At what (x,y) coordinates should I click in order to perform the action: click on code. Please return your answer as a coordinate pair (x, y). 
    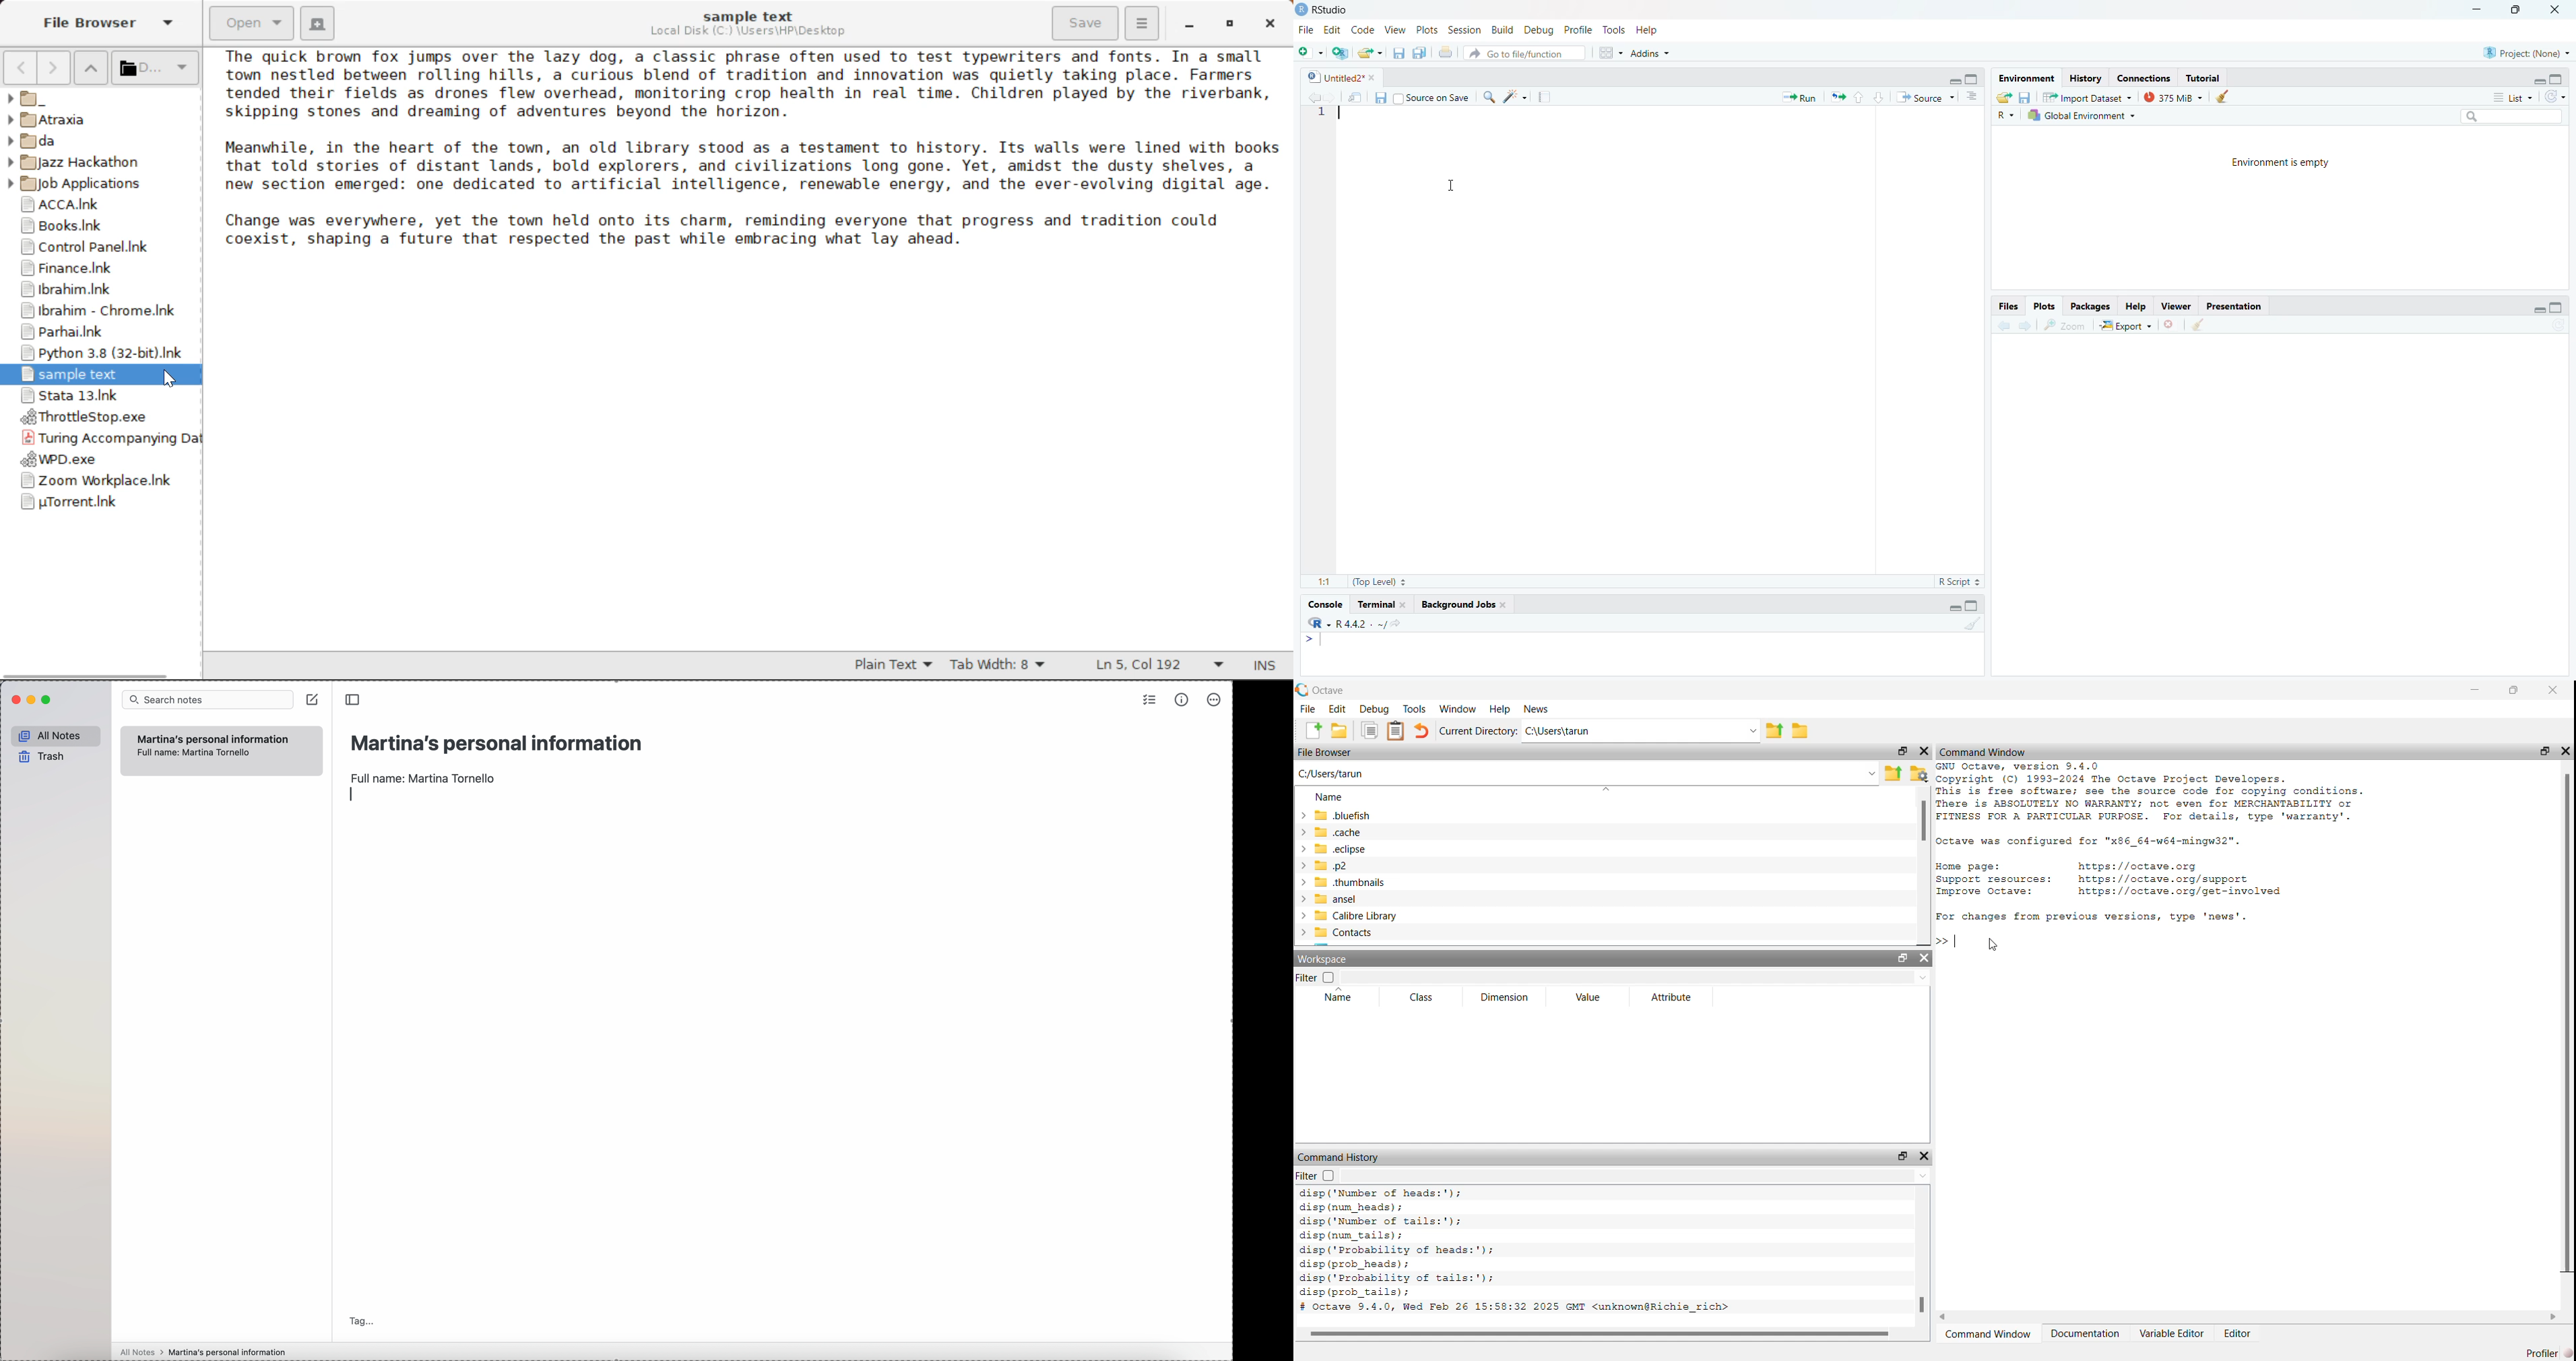
    Looking at the image, I should click on (1364, 31).